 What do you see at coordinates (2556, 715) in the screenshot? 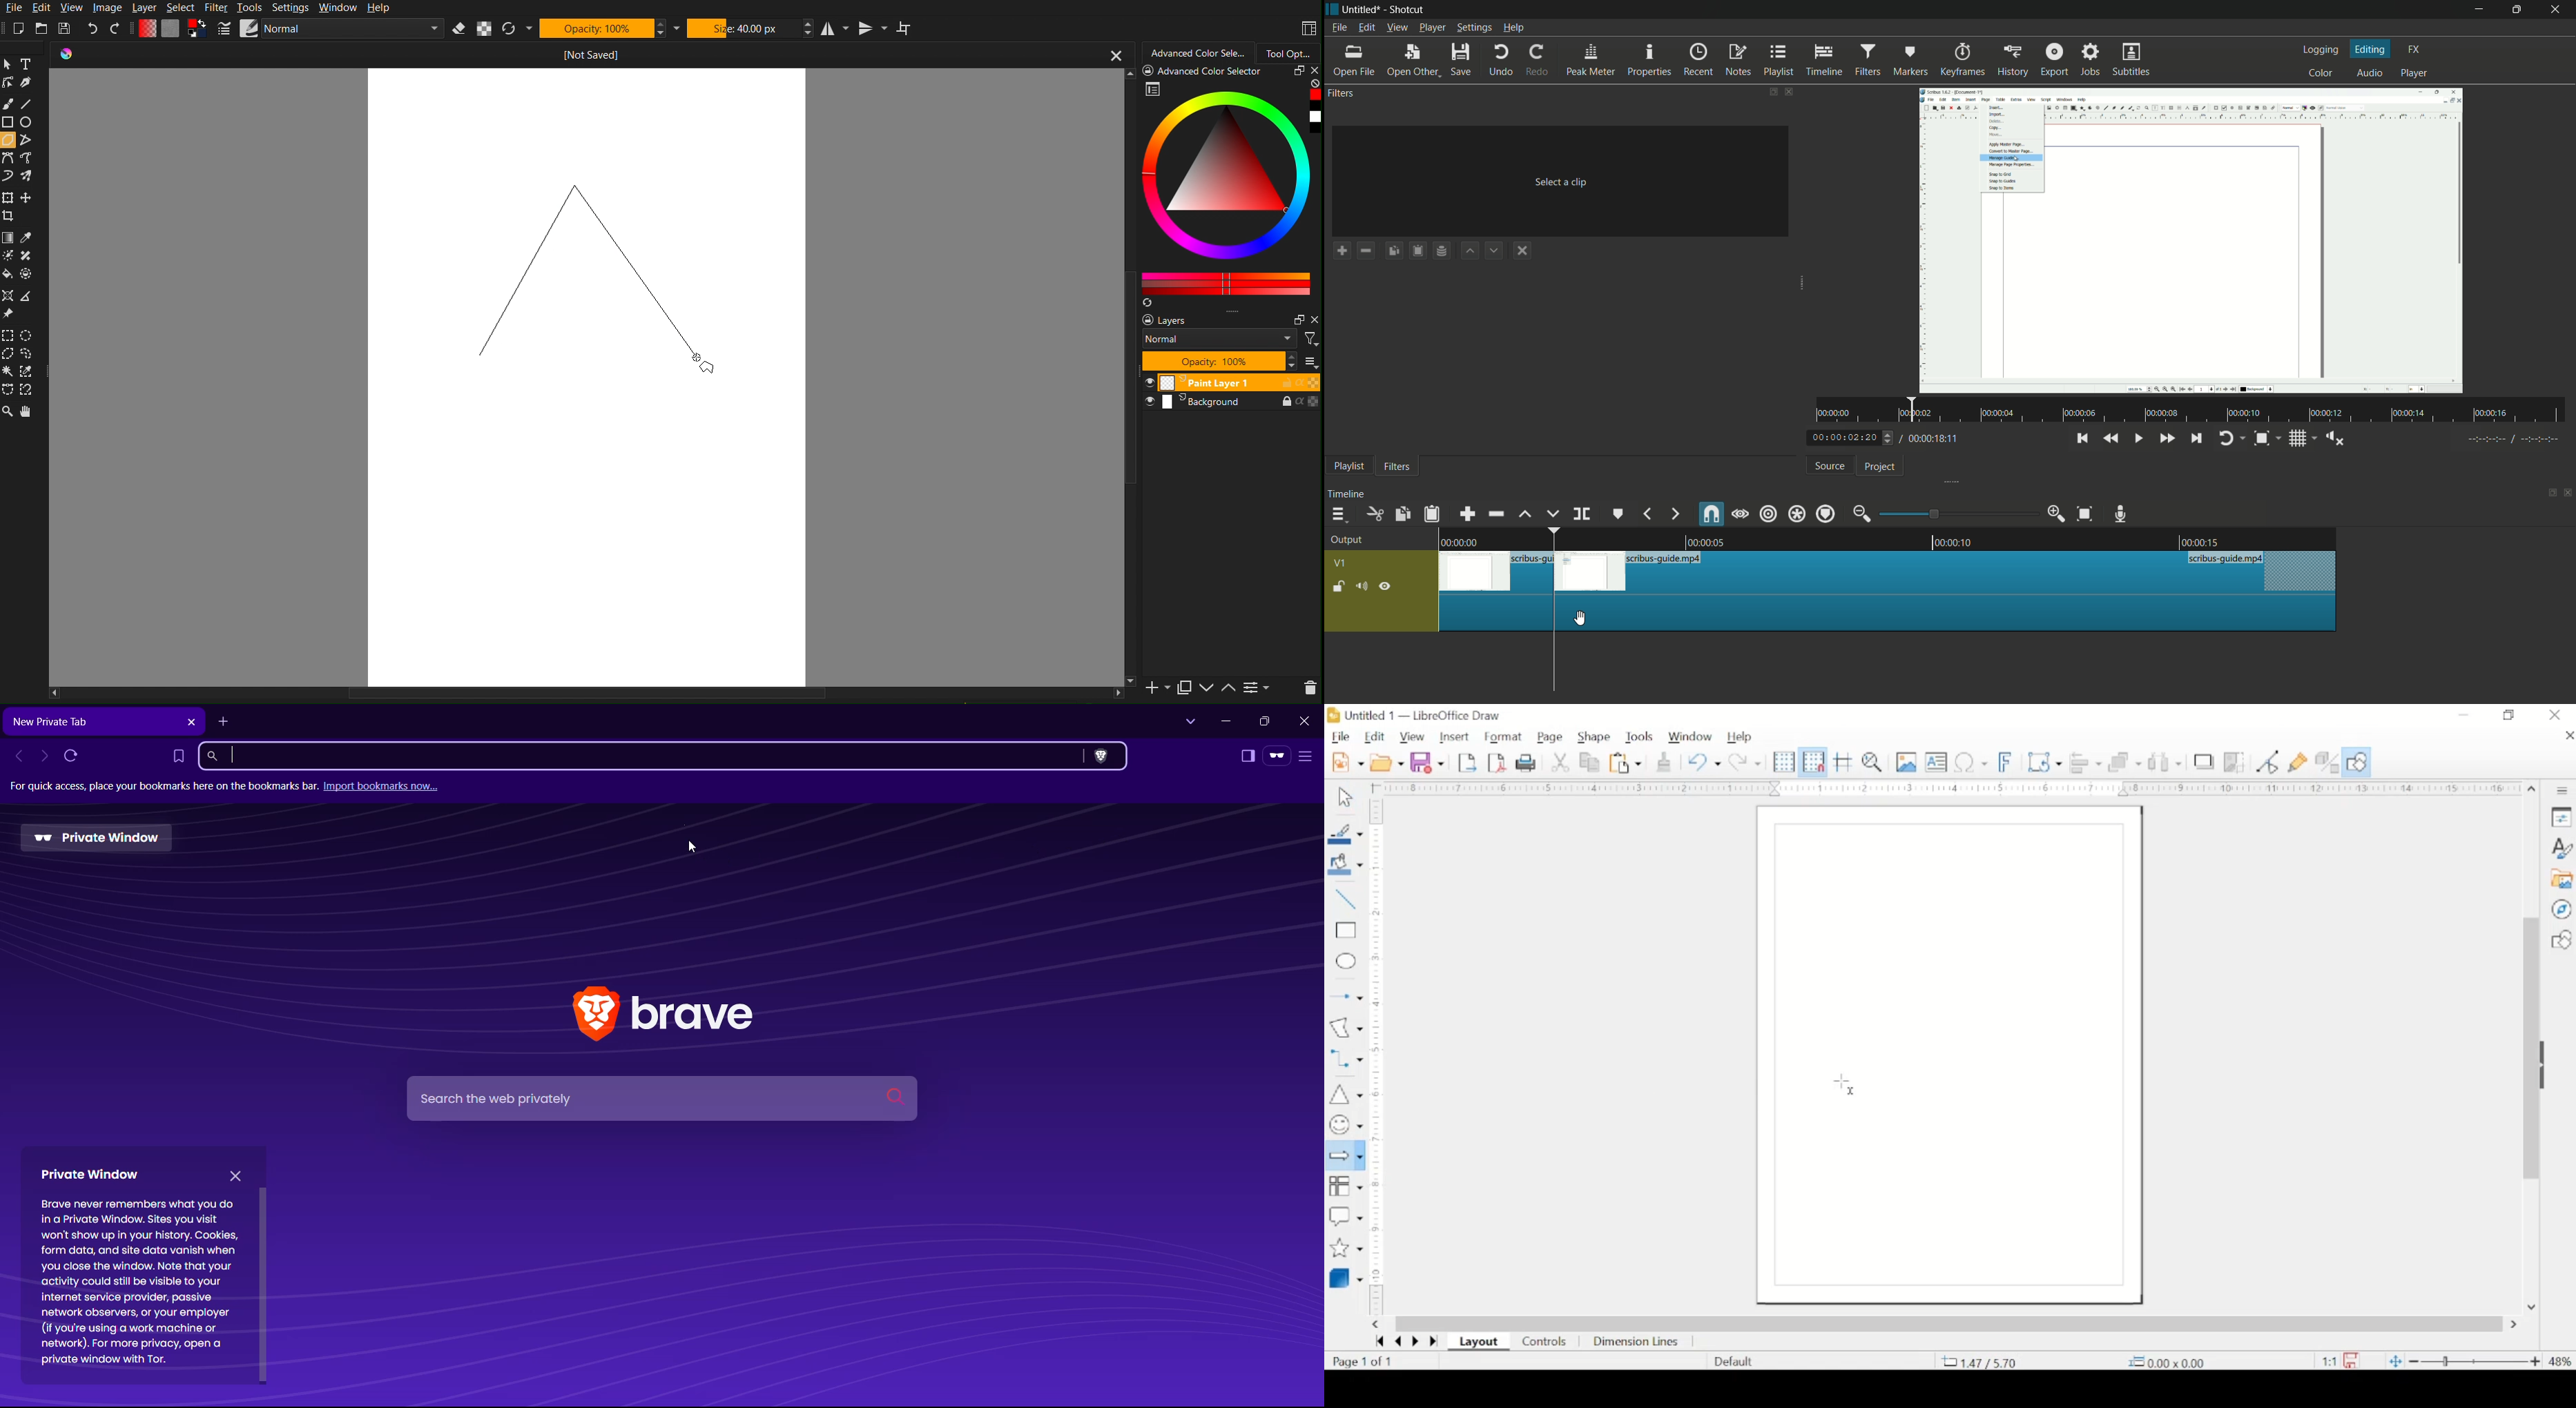
I see `close` at bounding box center [2556, 715].